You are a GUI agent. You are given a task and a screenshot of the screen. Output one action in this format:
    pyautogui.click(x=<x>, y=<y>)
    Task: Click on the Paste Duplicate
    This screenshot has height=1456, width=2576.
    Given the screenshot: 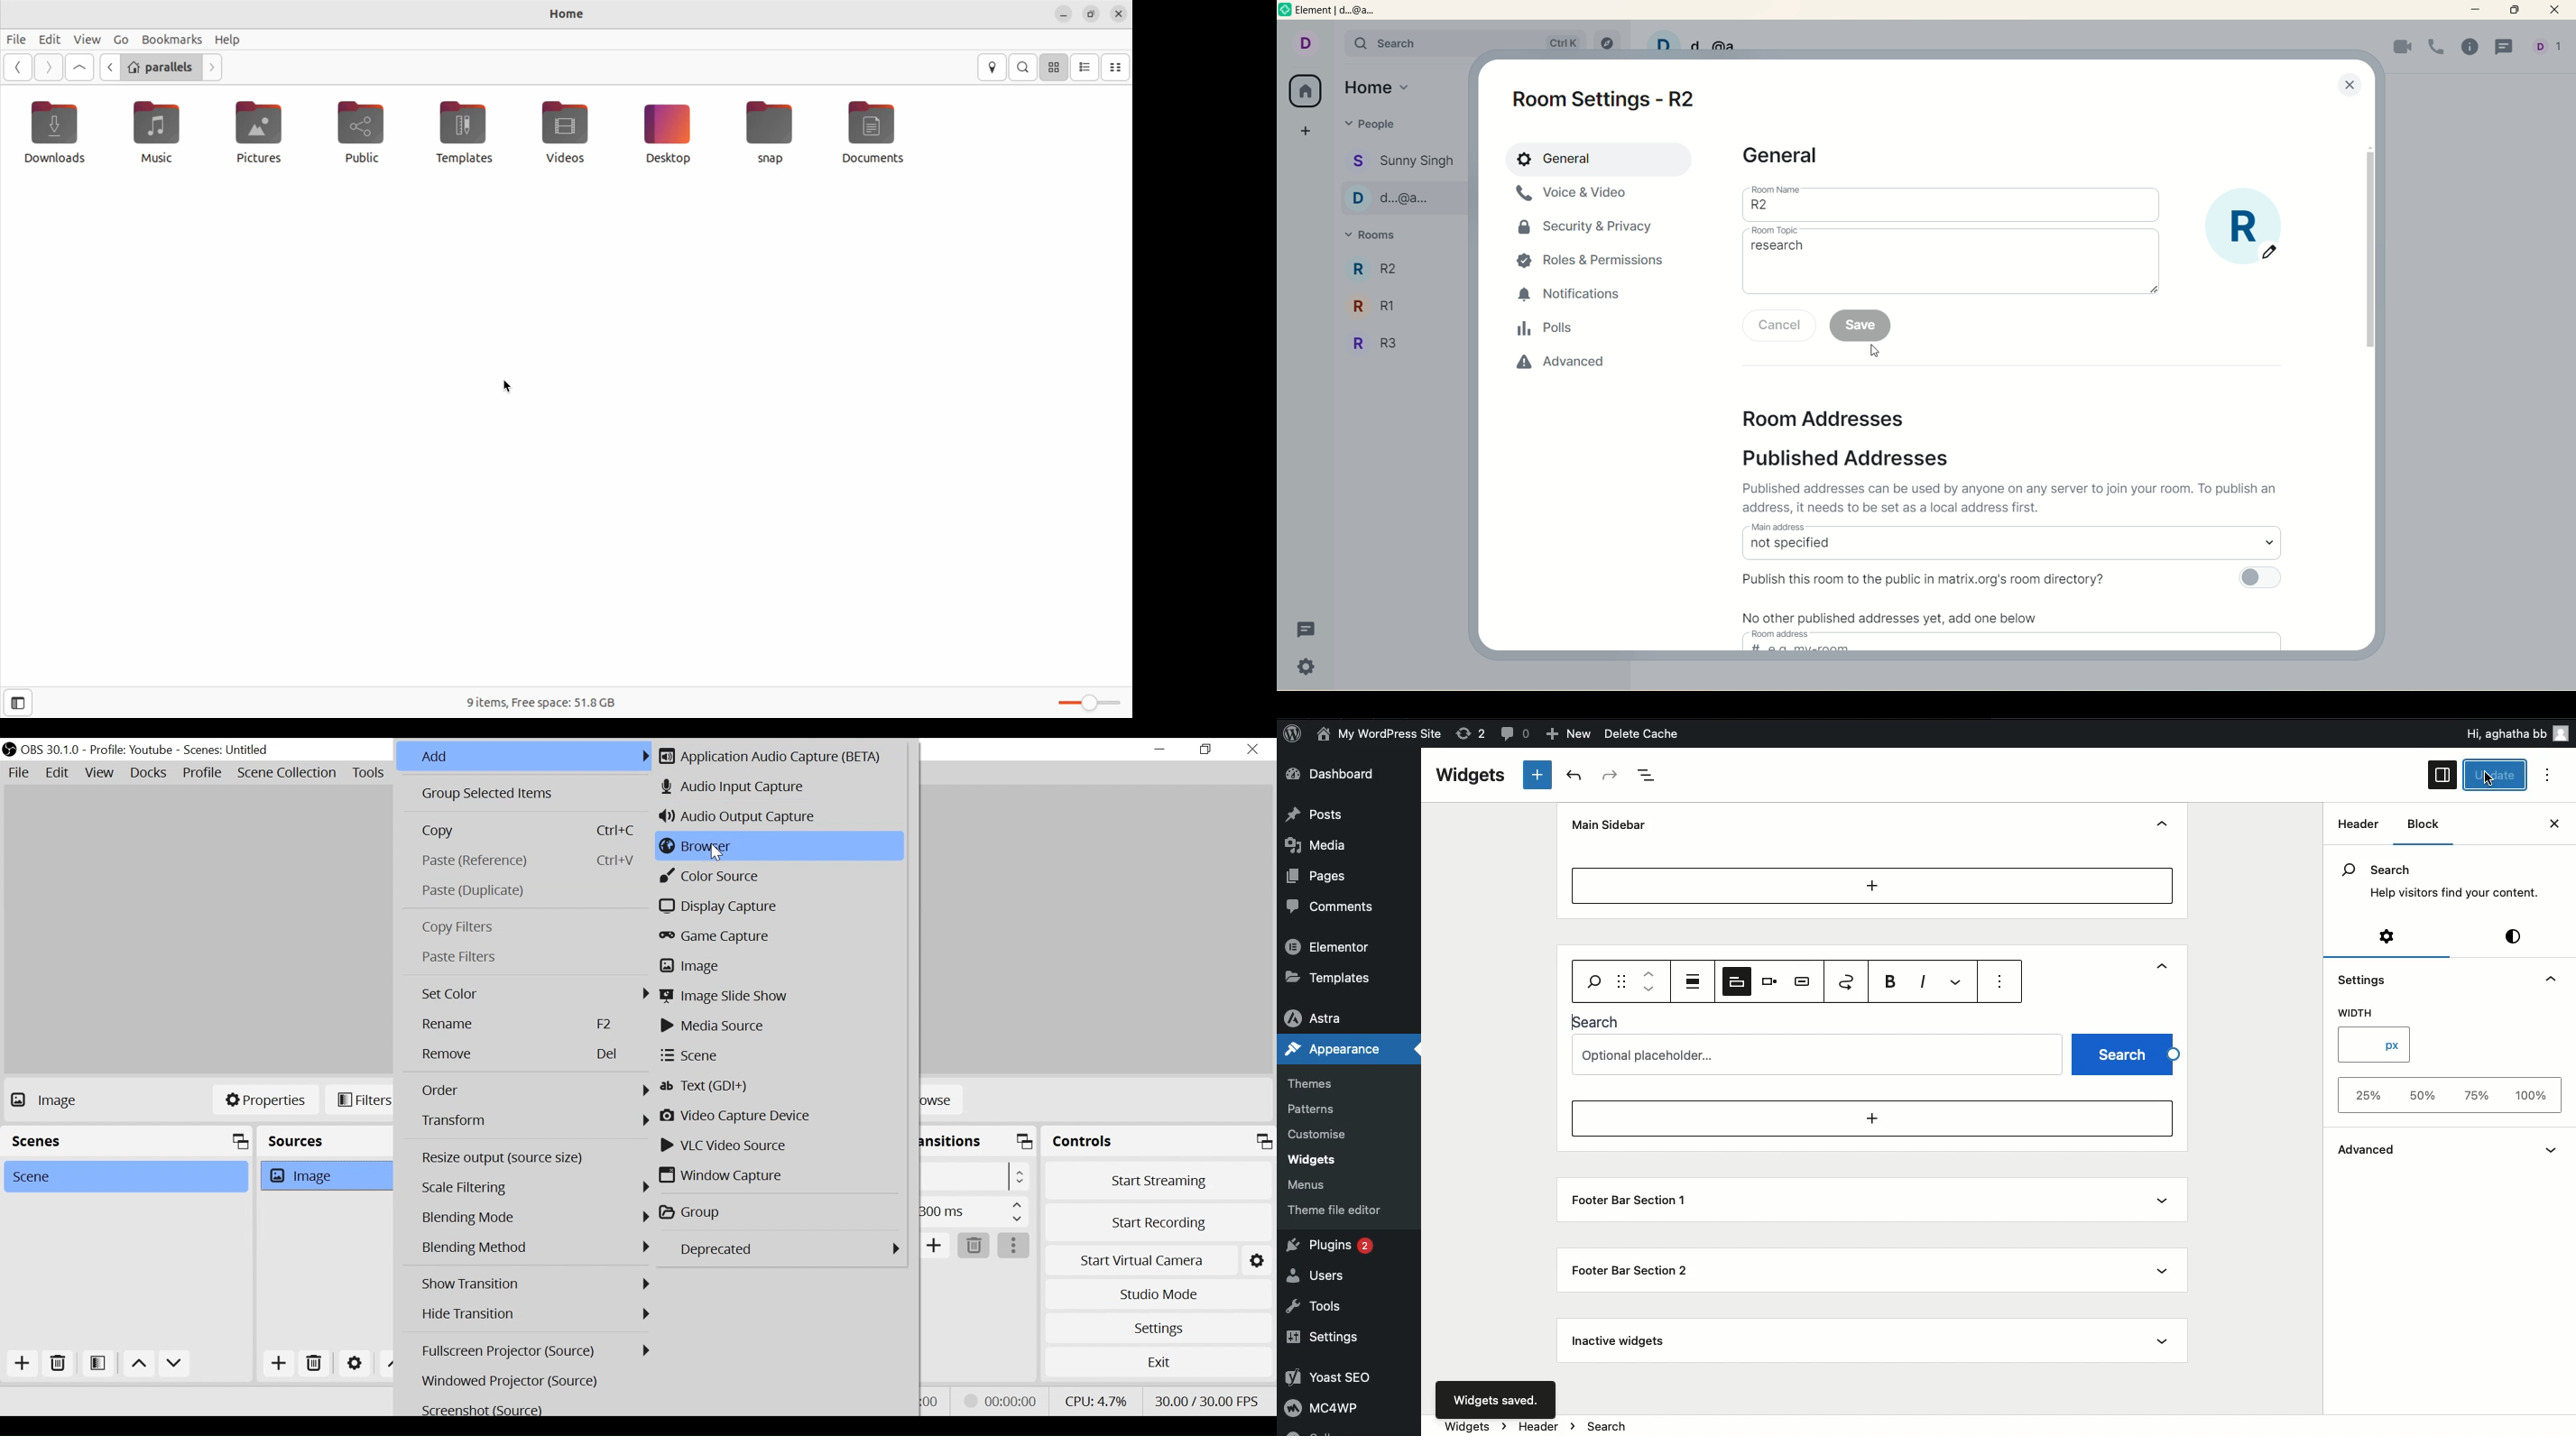 What is the action you would take?
    pyautogui.click(x=529, y=892)
    